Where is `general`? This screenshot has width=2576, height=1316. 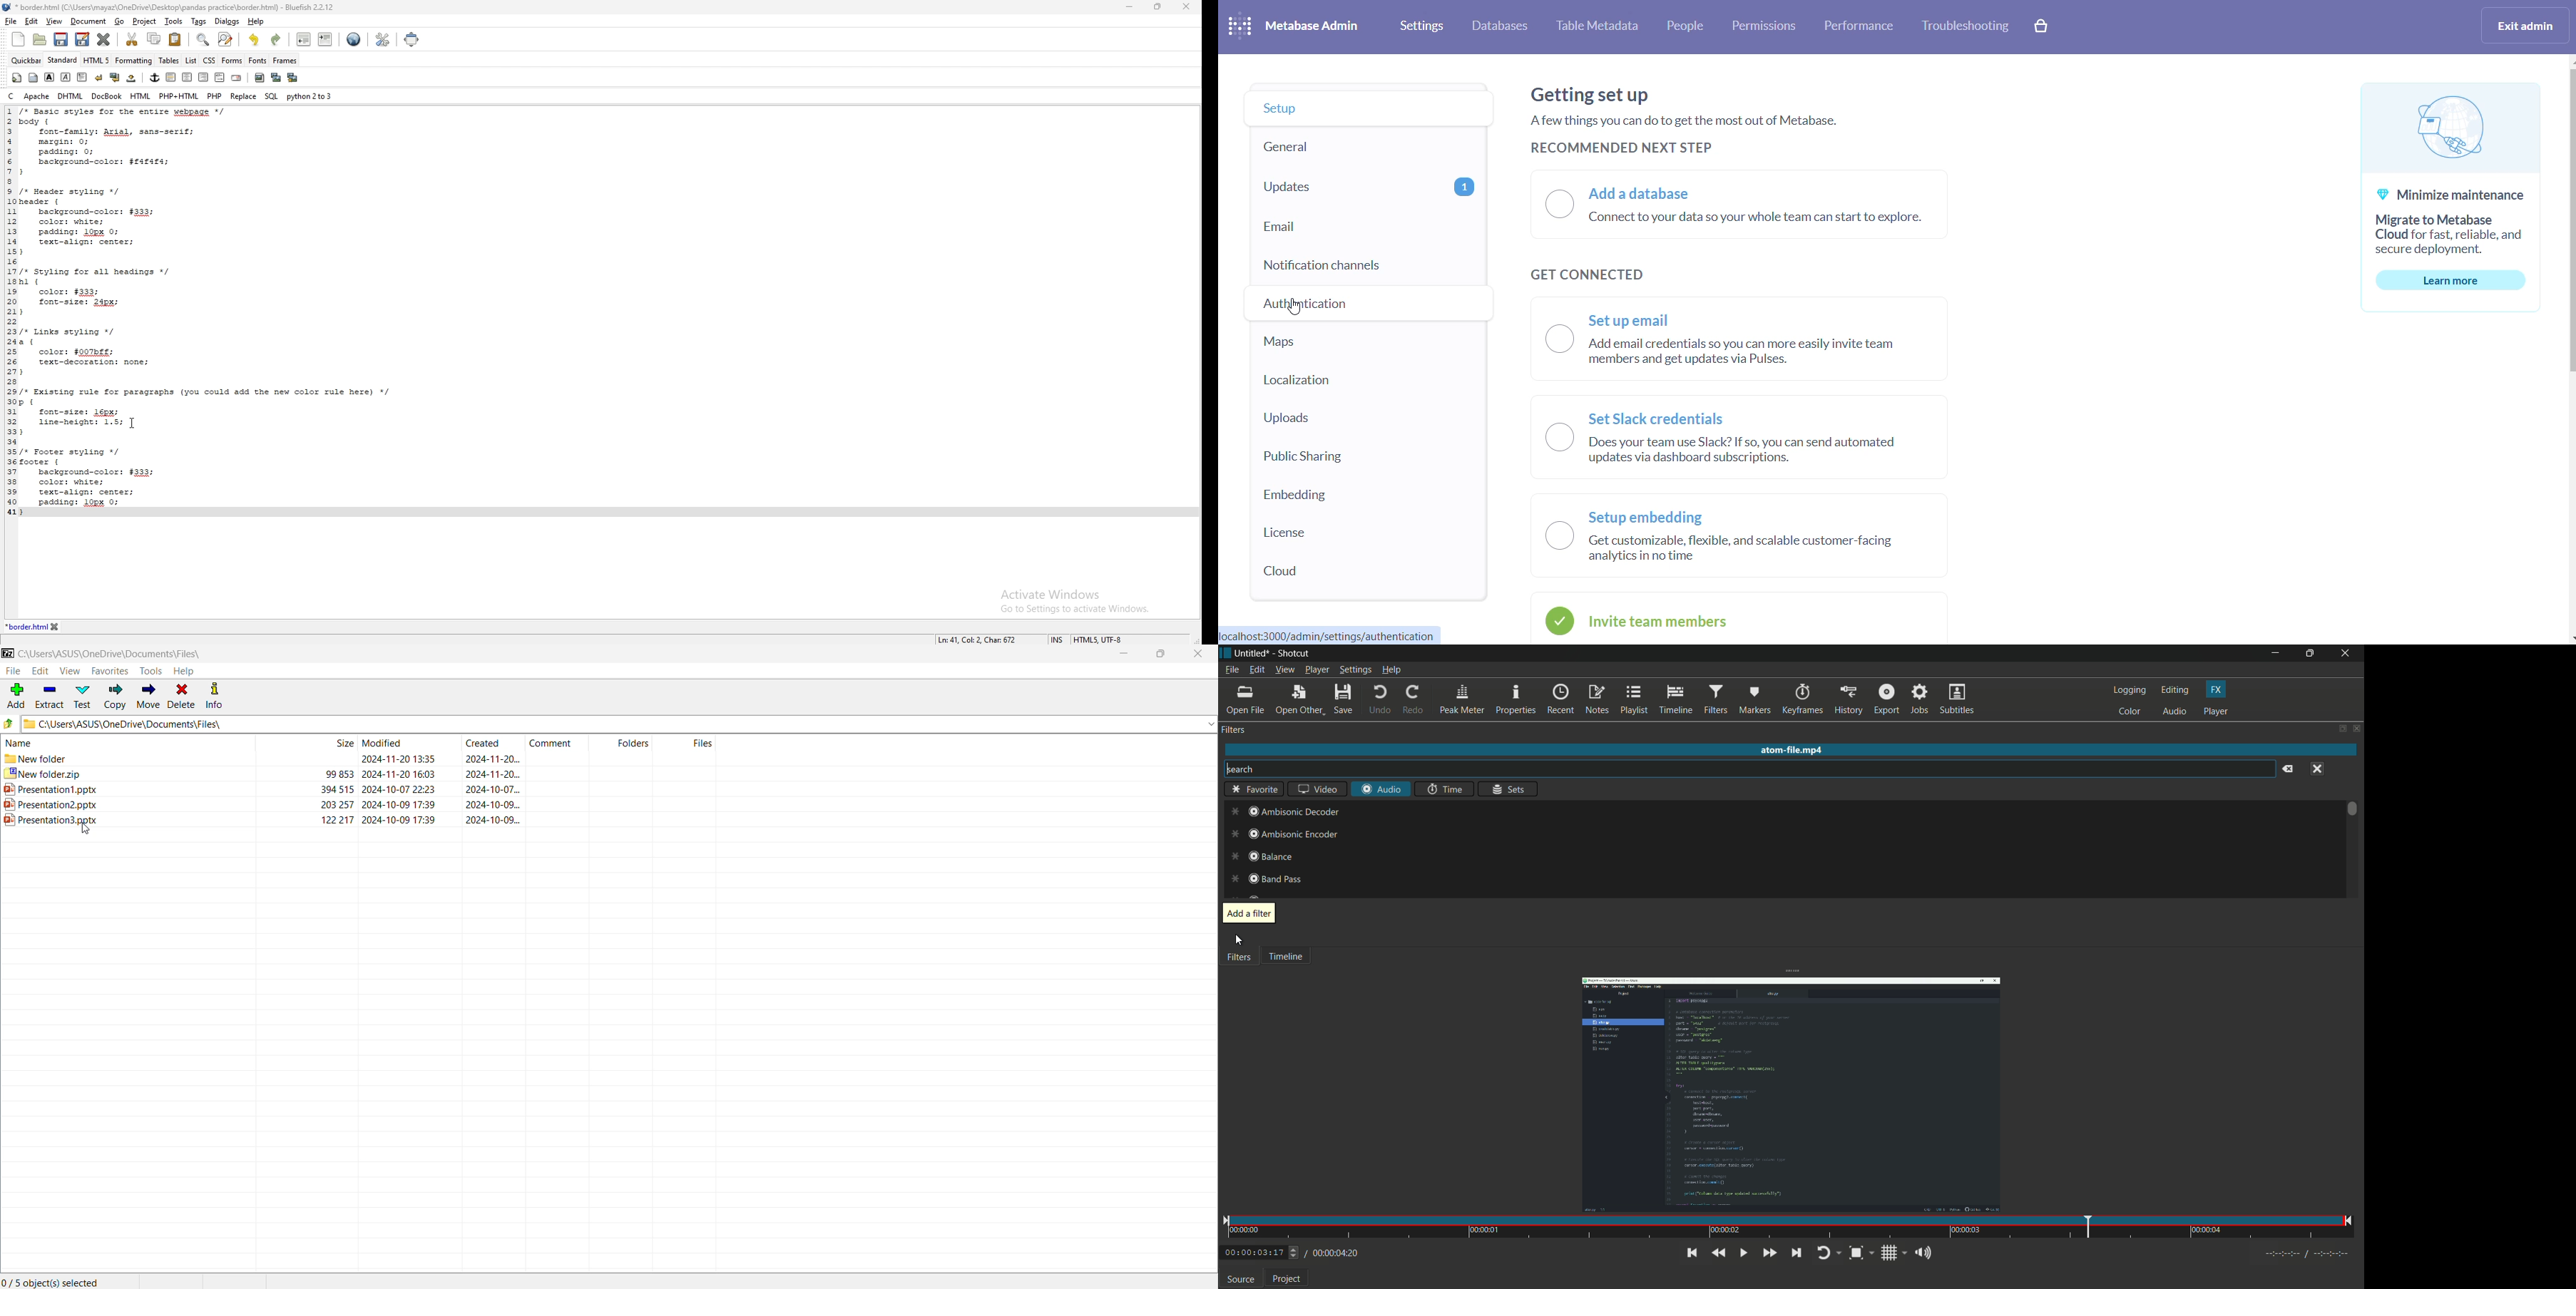
general is located at coordinates (1353, 145).